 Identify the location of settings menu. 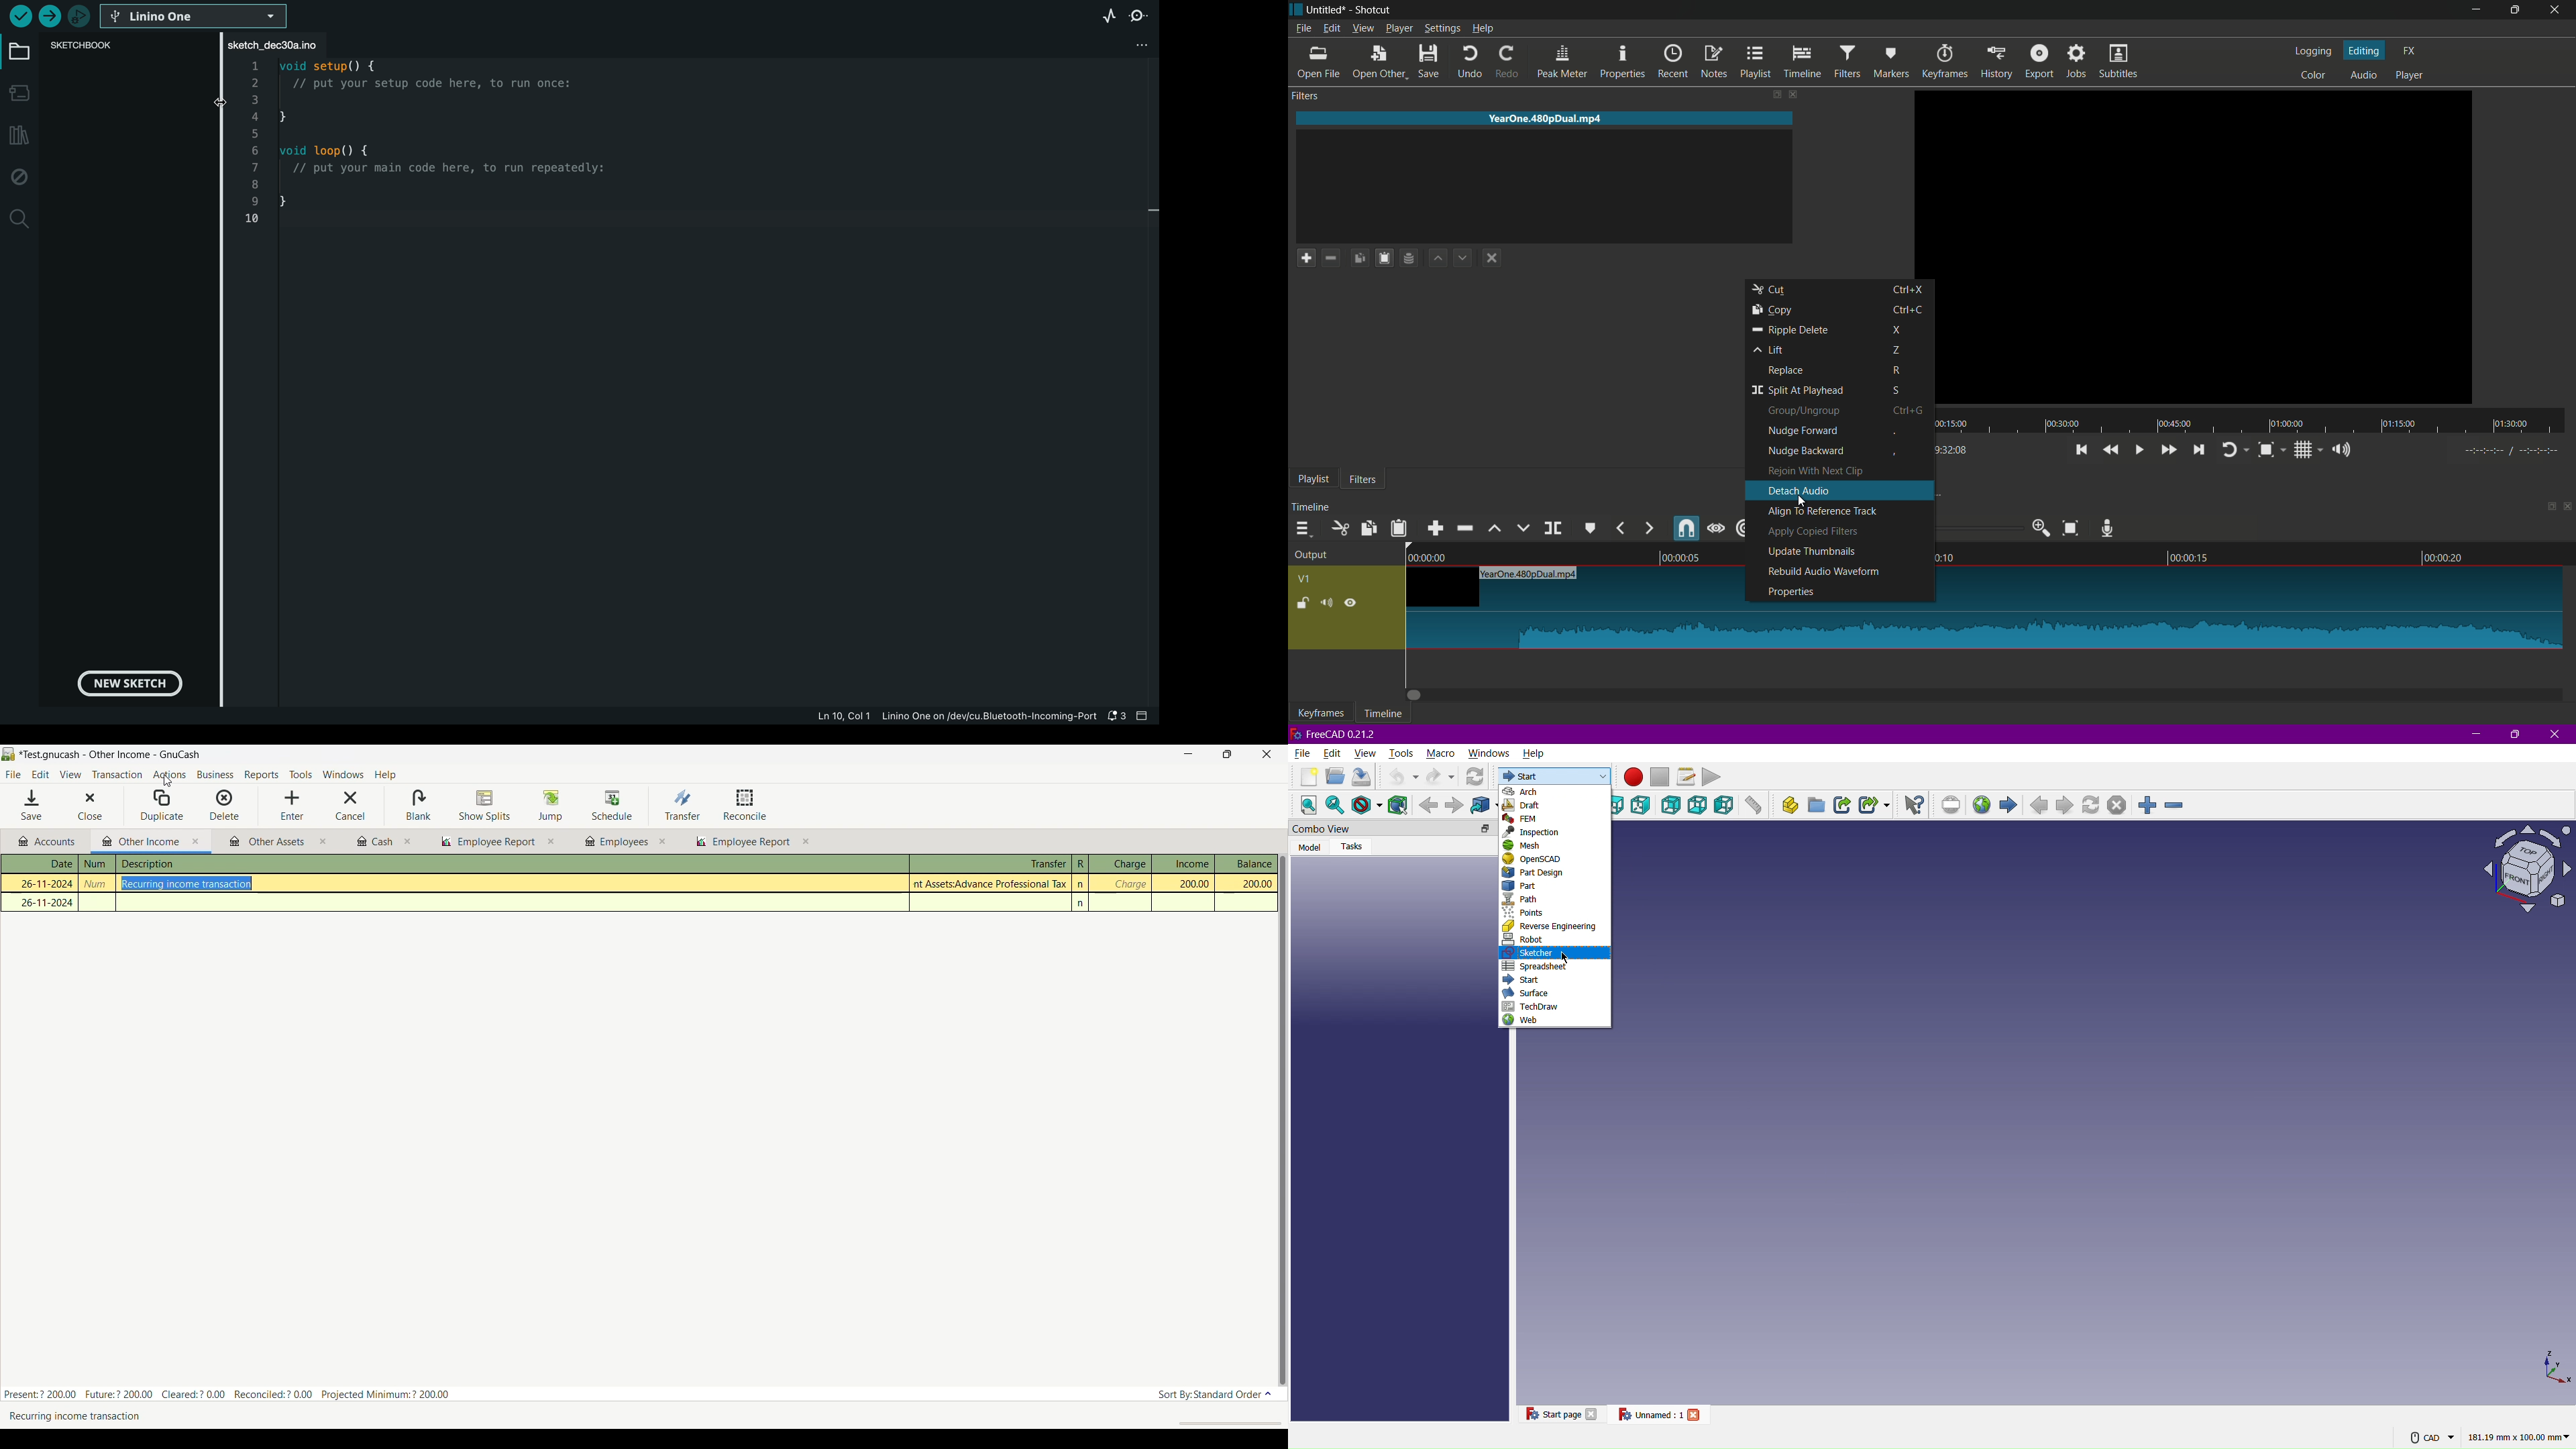
(1442, 28).